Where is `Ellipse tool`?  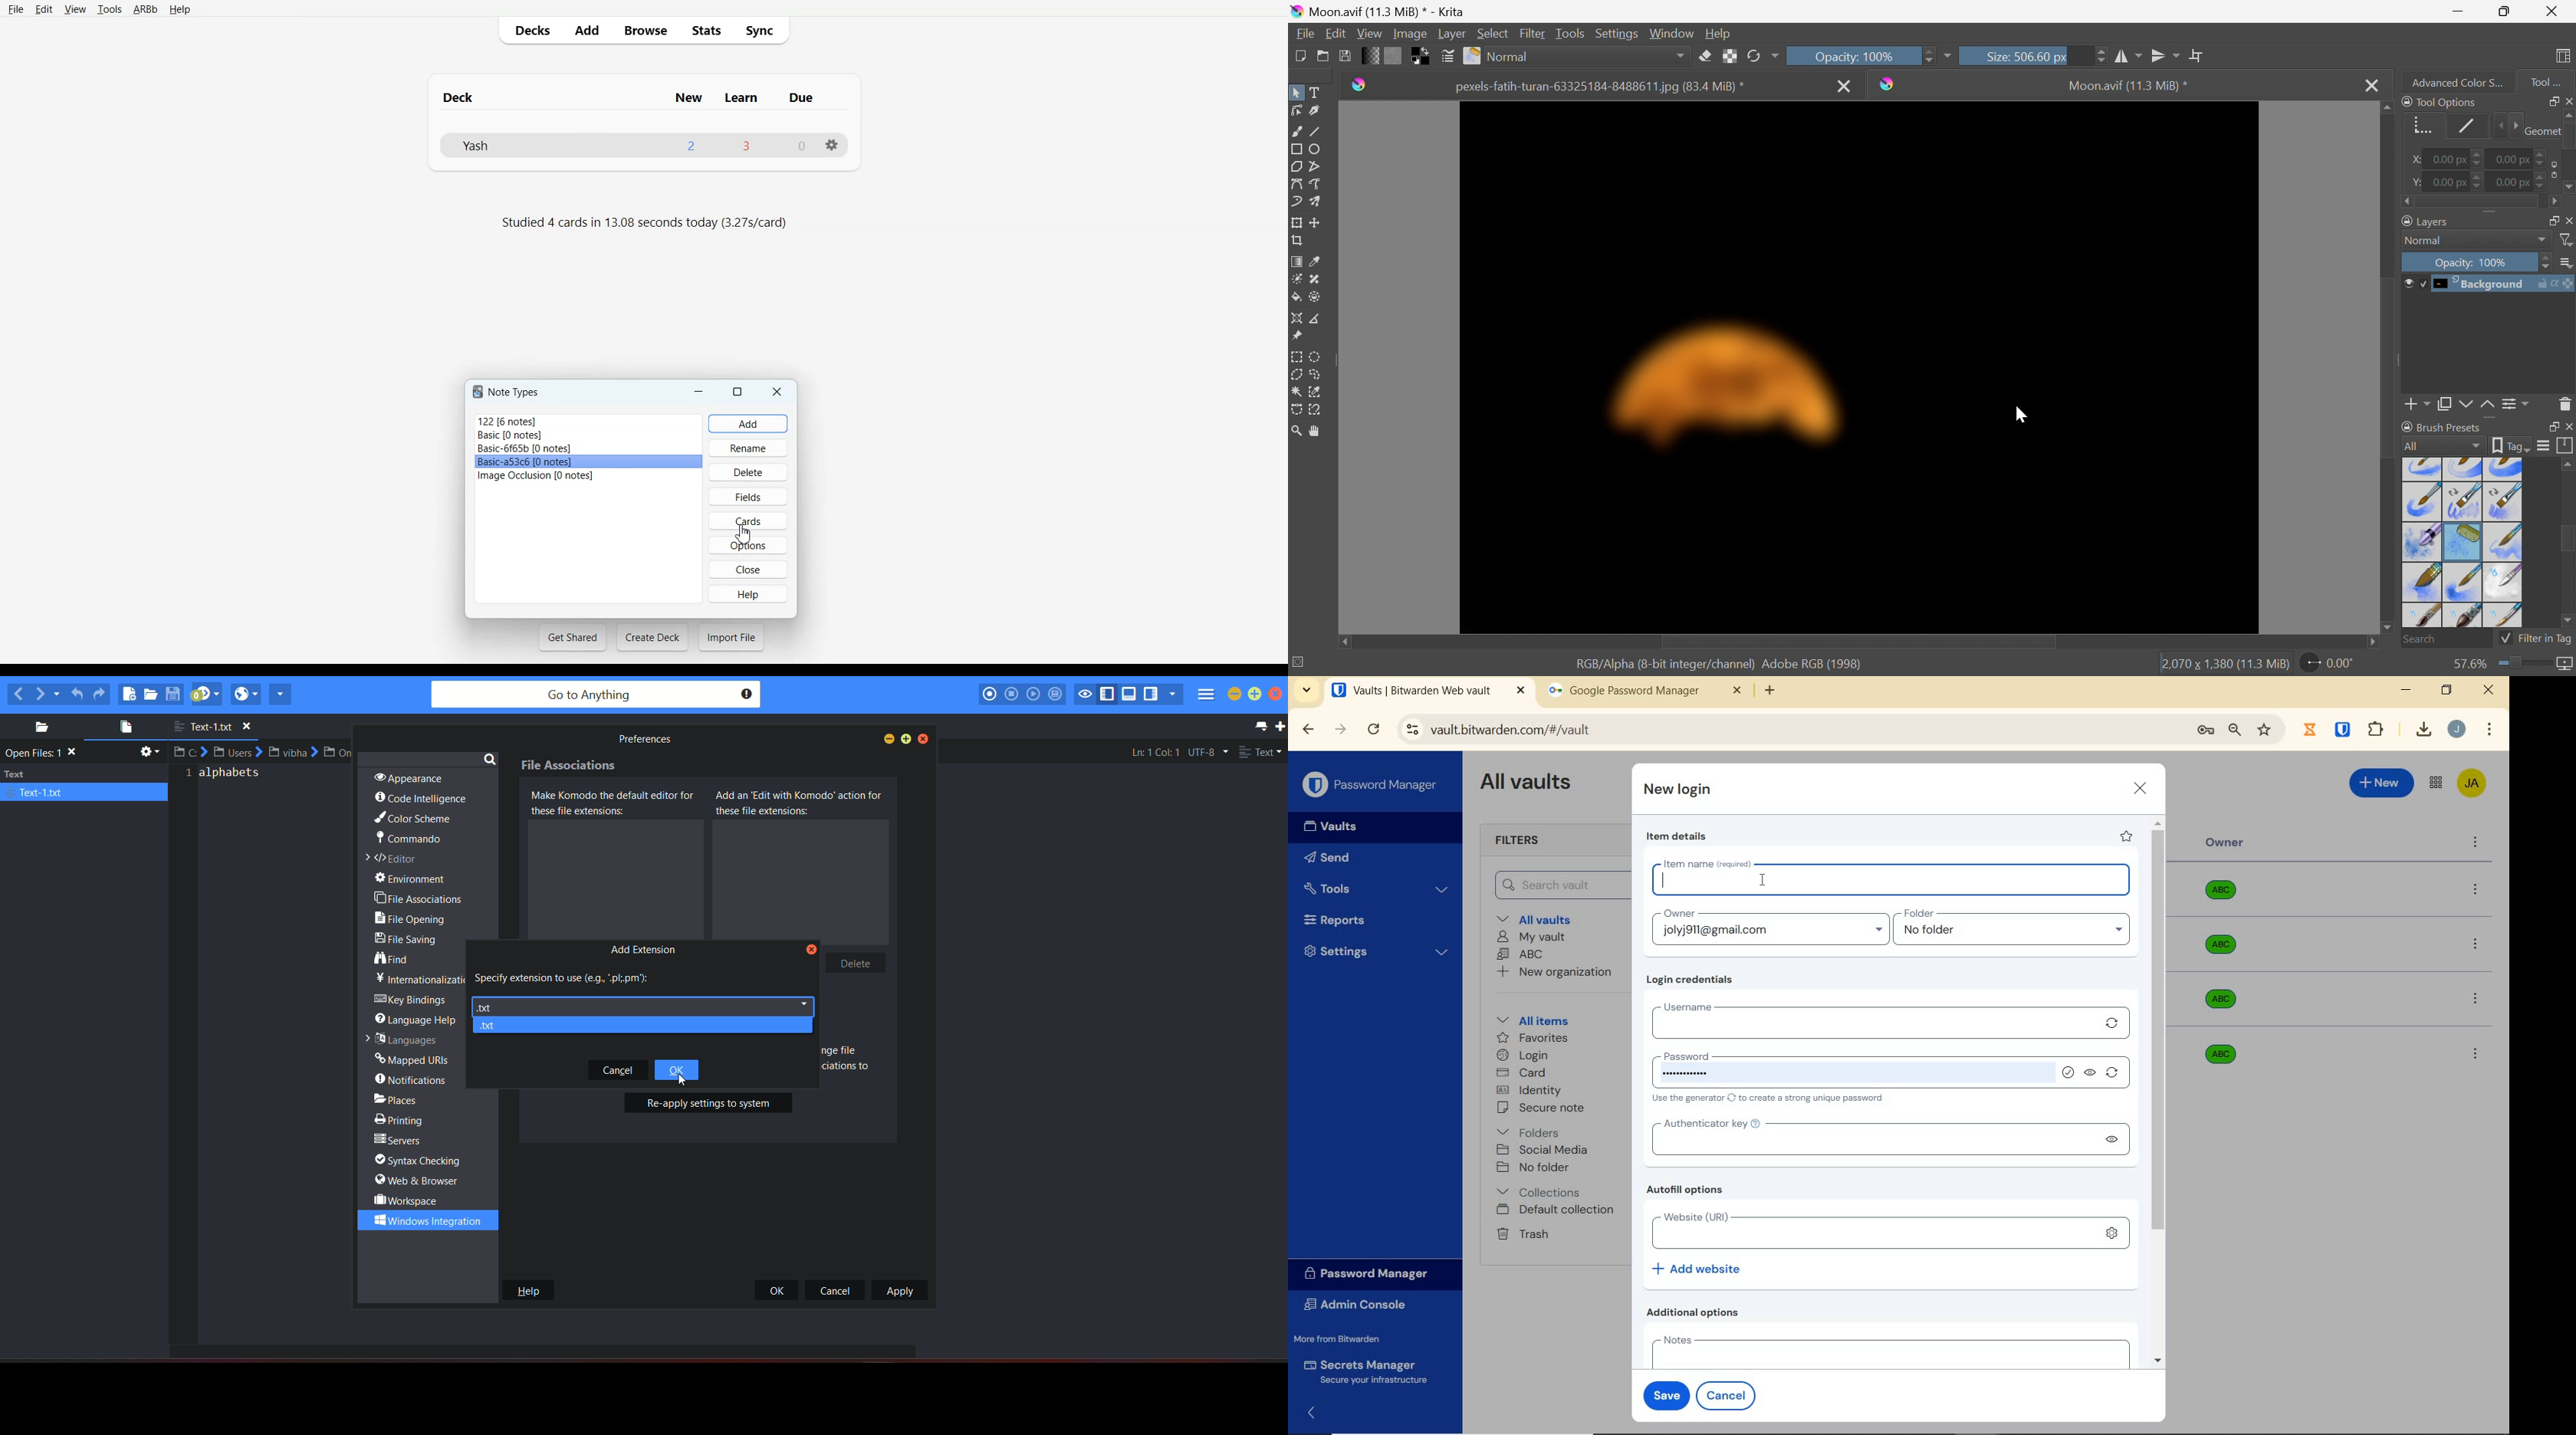 Ellipse tool is located at coordinates (1316, 150).